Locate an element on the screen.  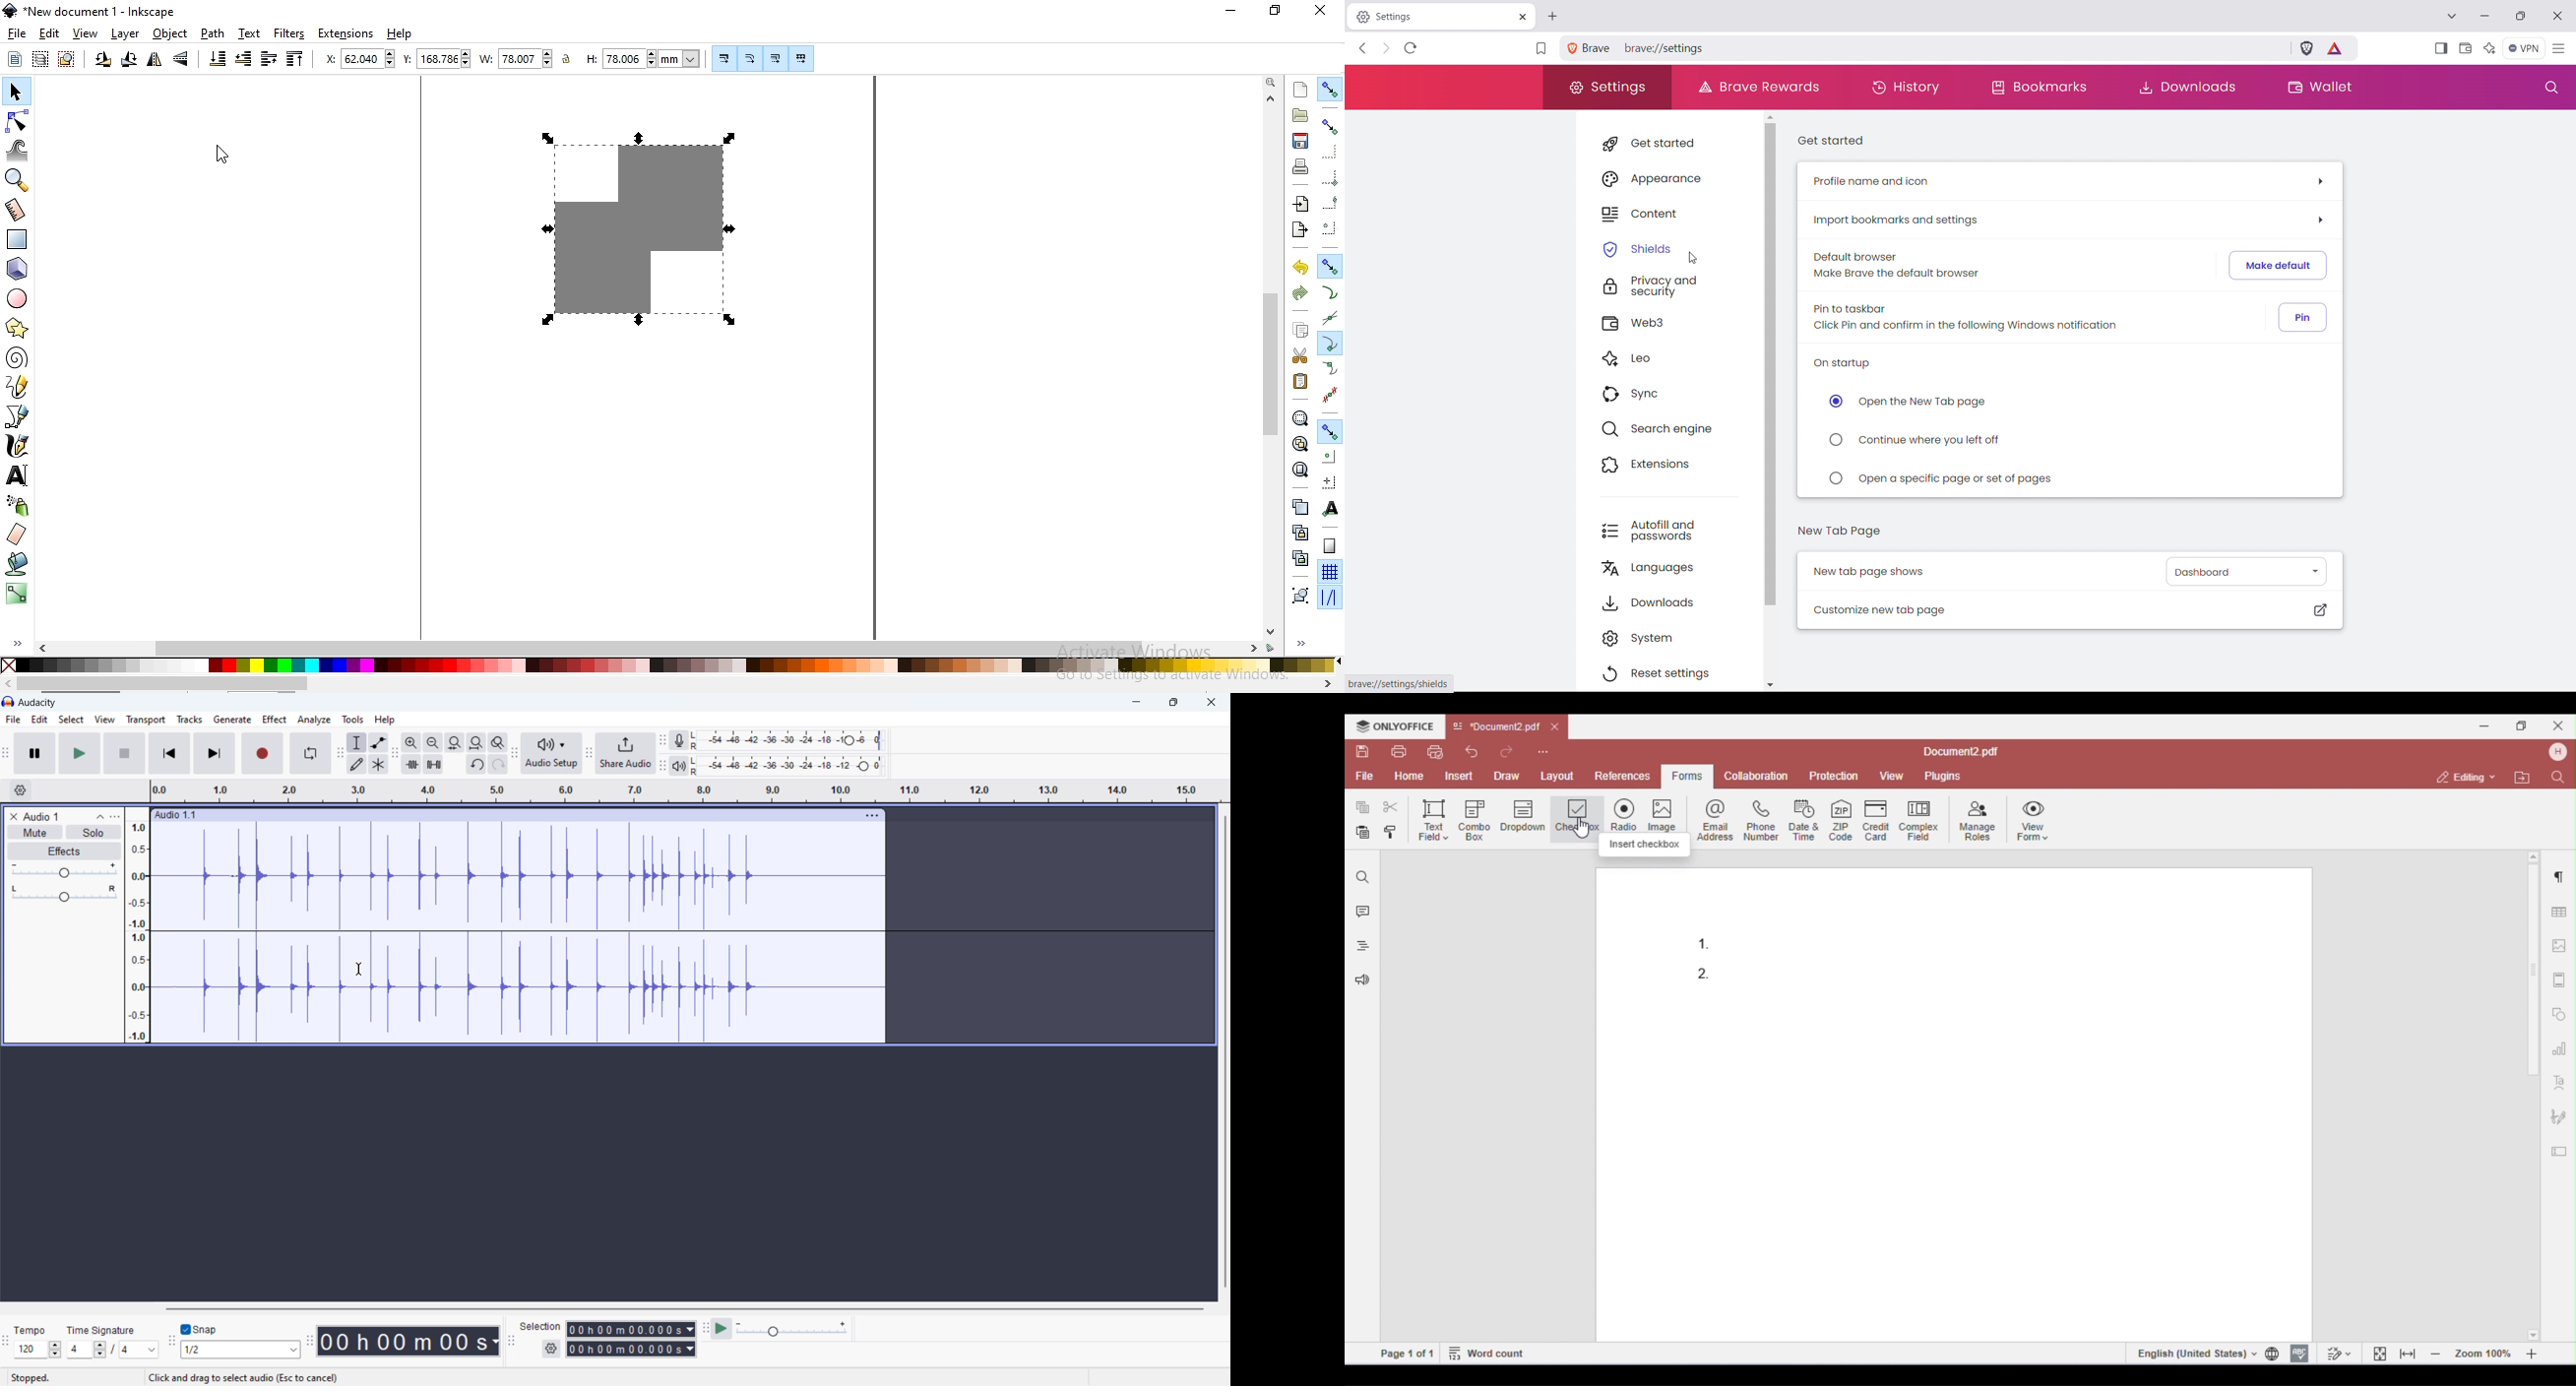
toggle snap is located at coordinates (199, 1329).